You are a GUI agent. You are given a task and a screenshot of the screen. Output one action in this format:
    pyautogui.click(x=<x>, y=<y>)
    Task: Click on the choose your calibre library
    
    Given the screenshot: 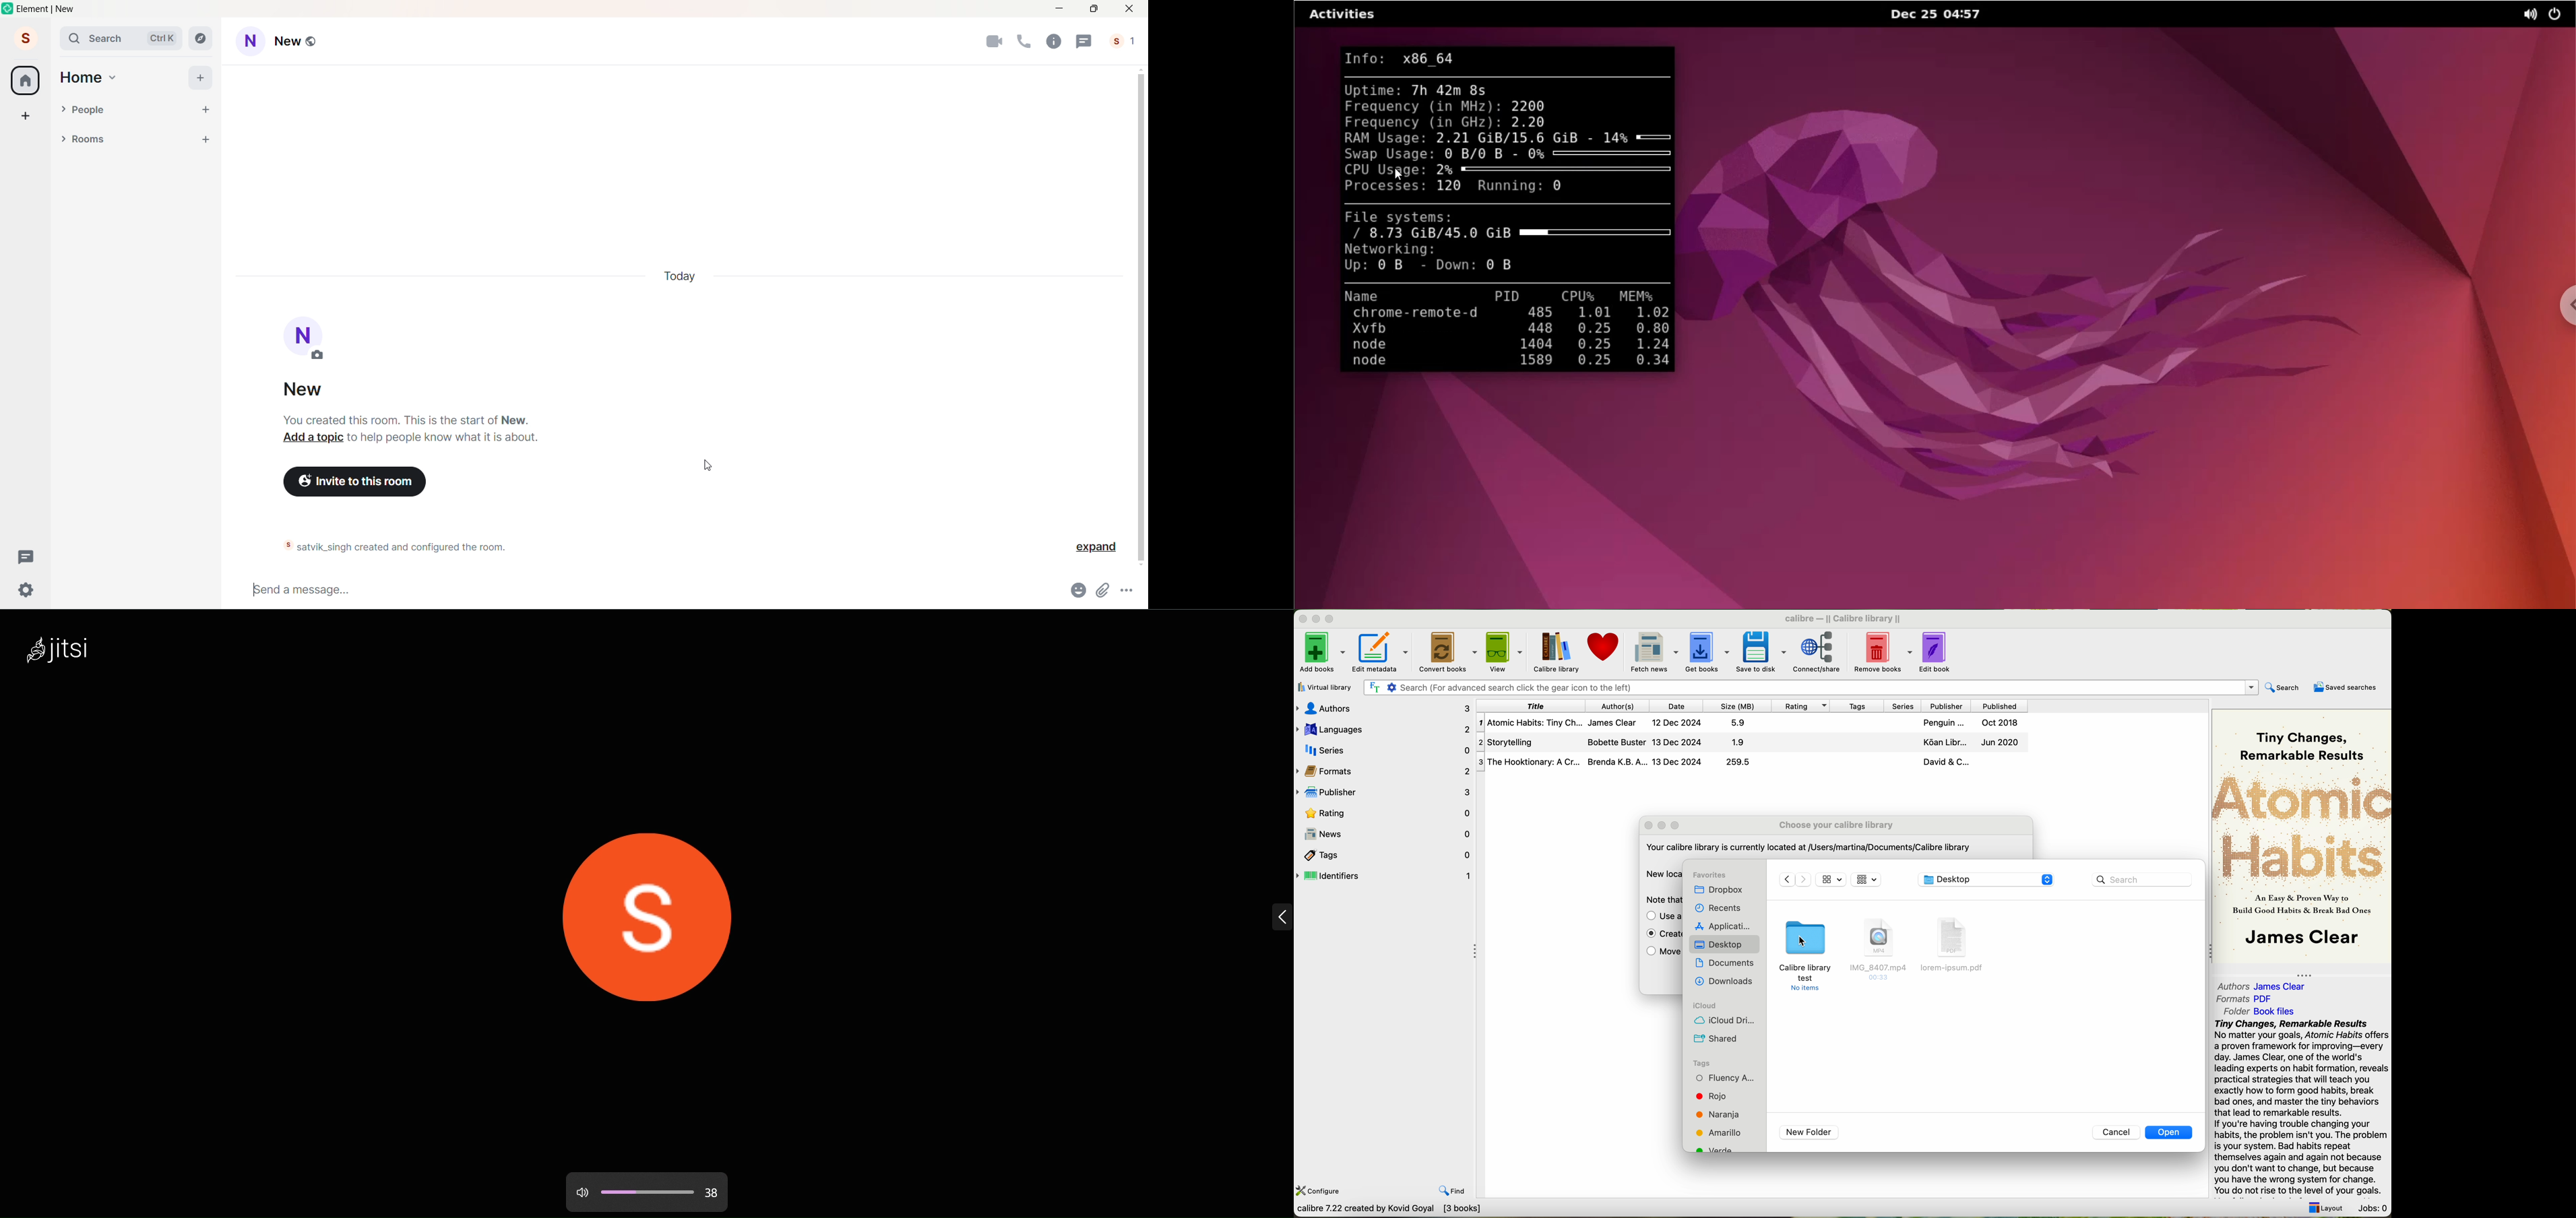 What is the action you would take?
    pyautogui.click(x=1837, y=825)
    